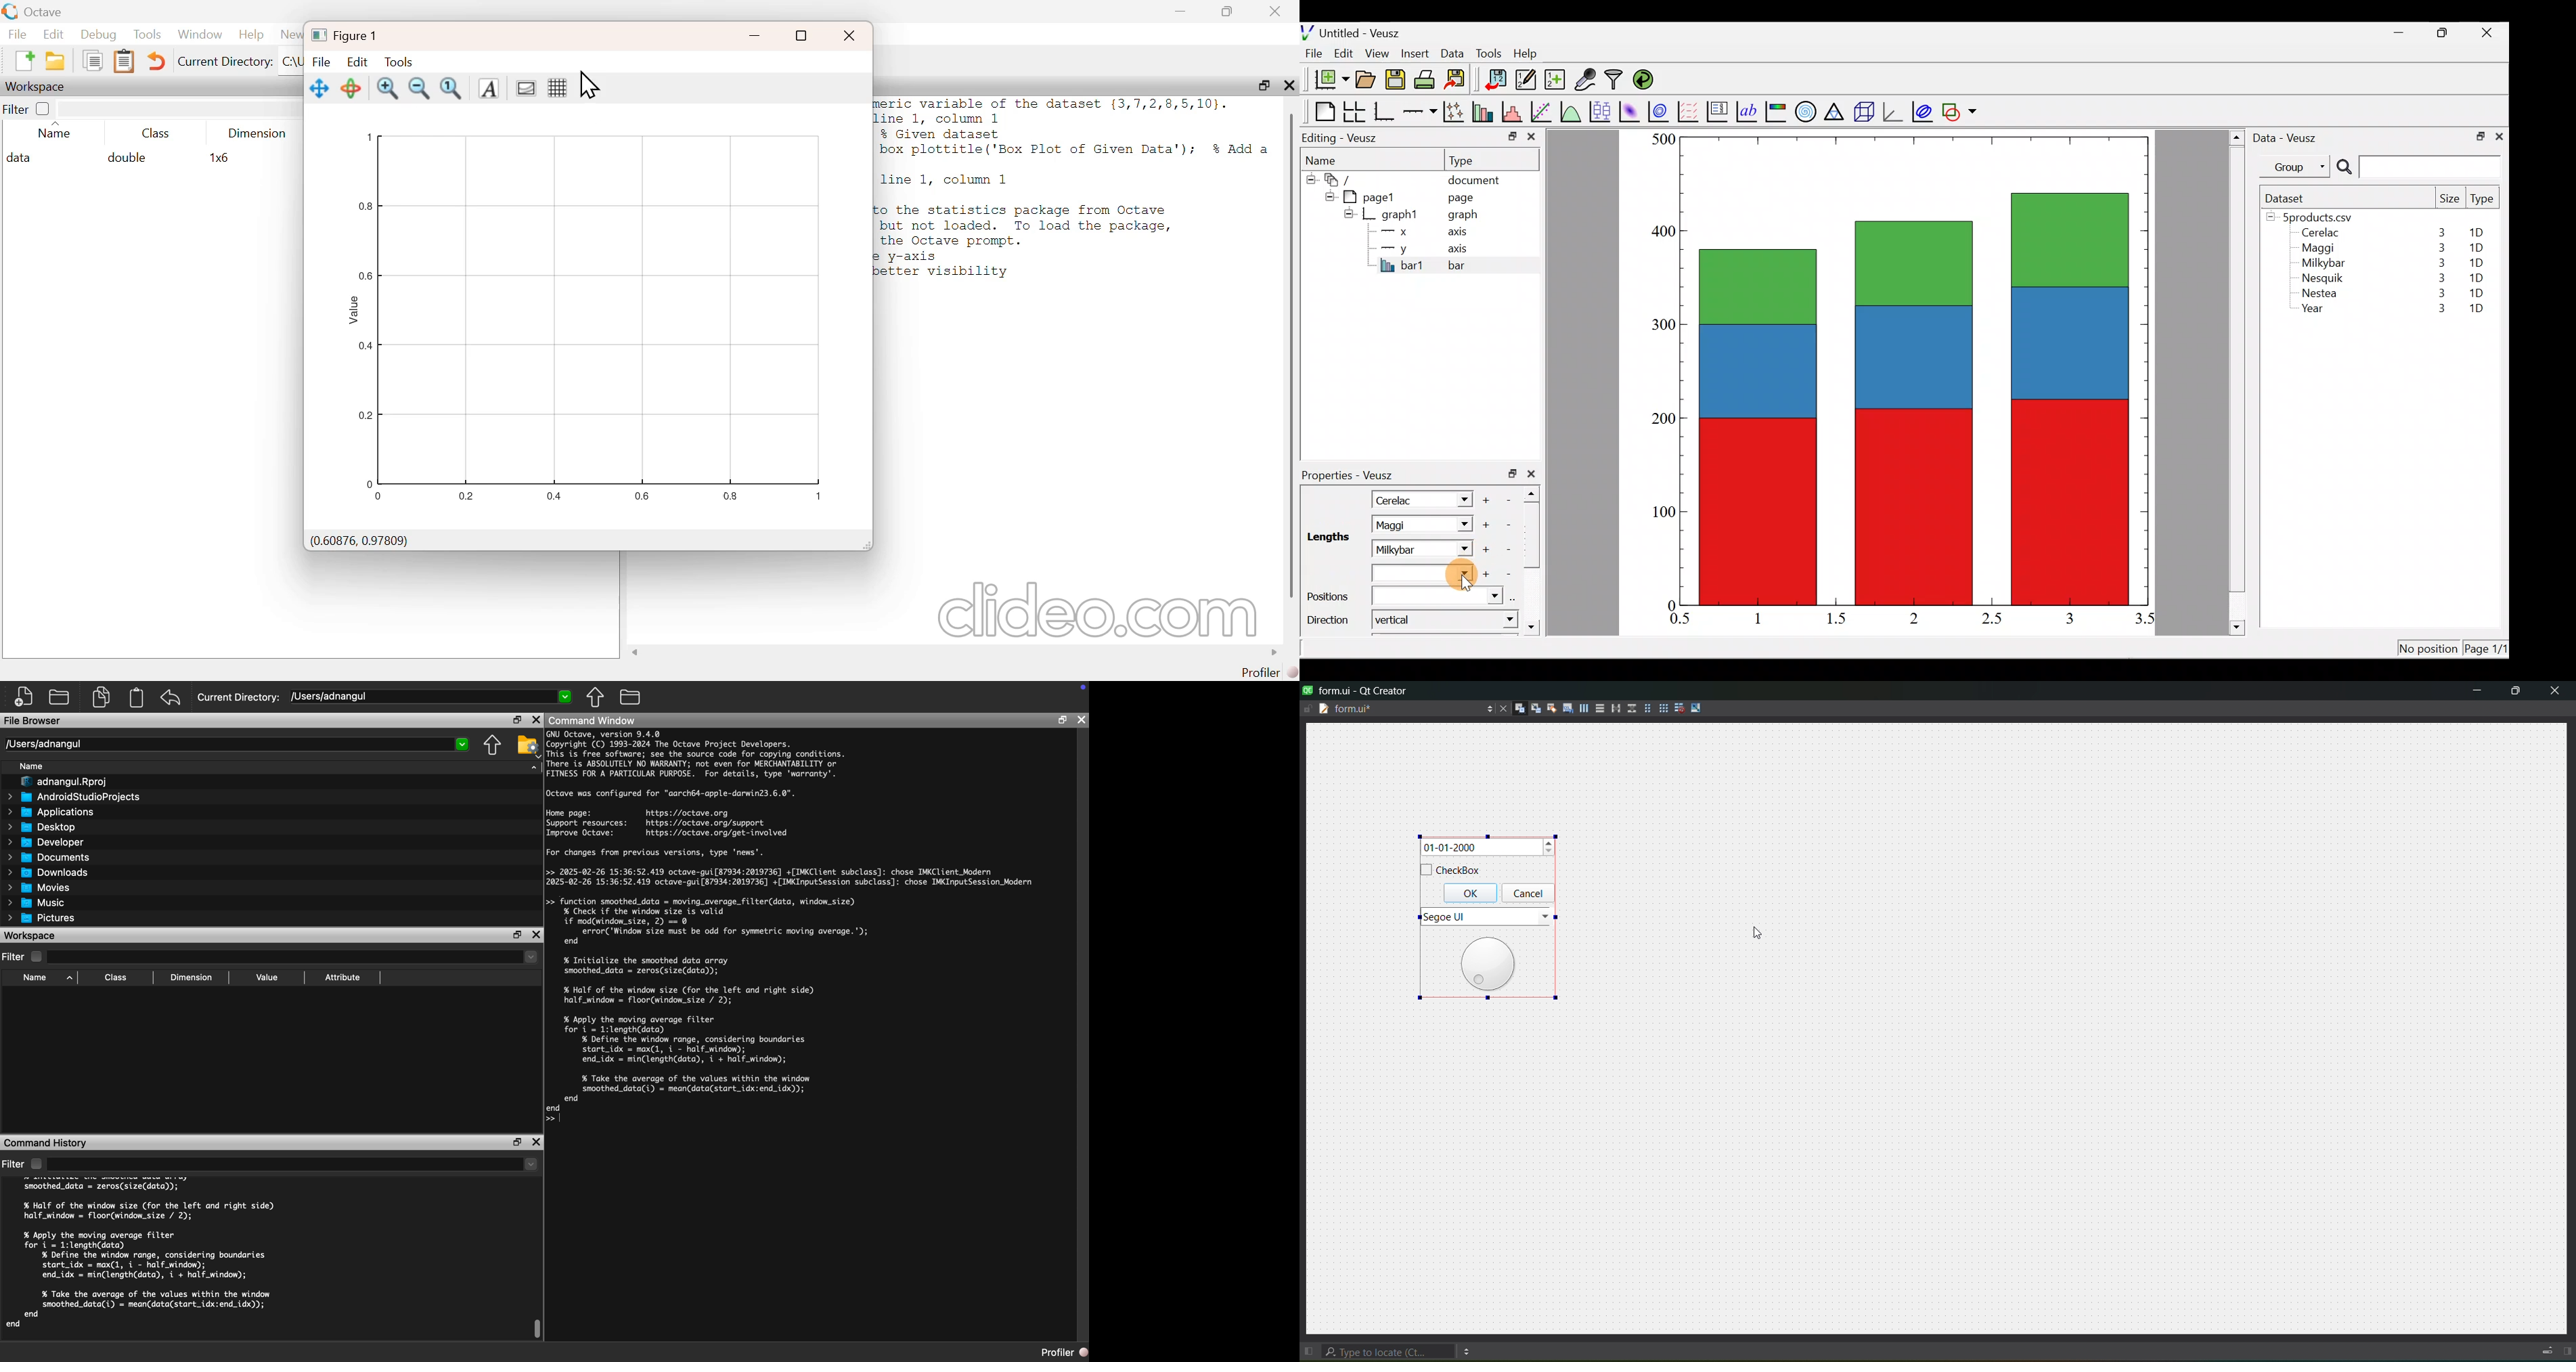  I want to click on Figure 1, so click(350, 34).